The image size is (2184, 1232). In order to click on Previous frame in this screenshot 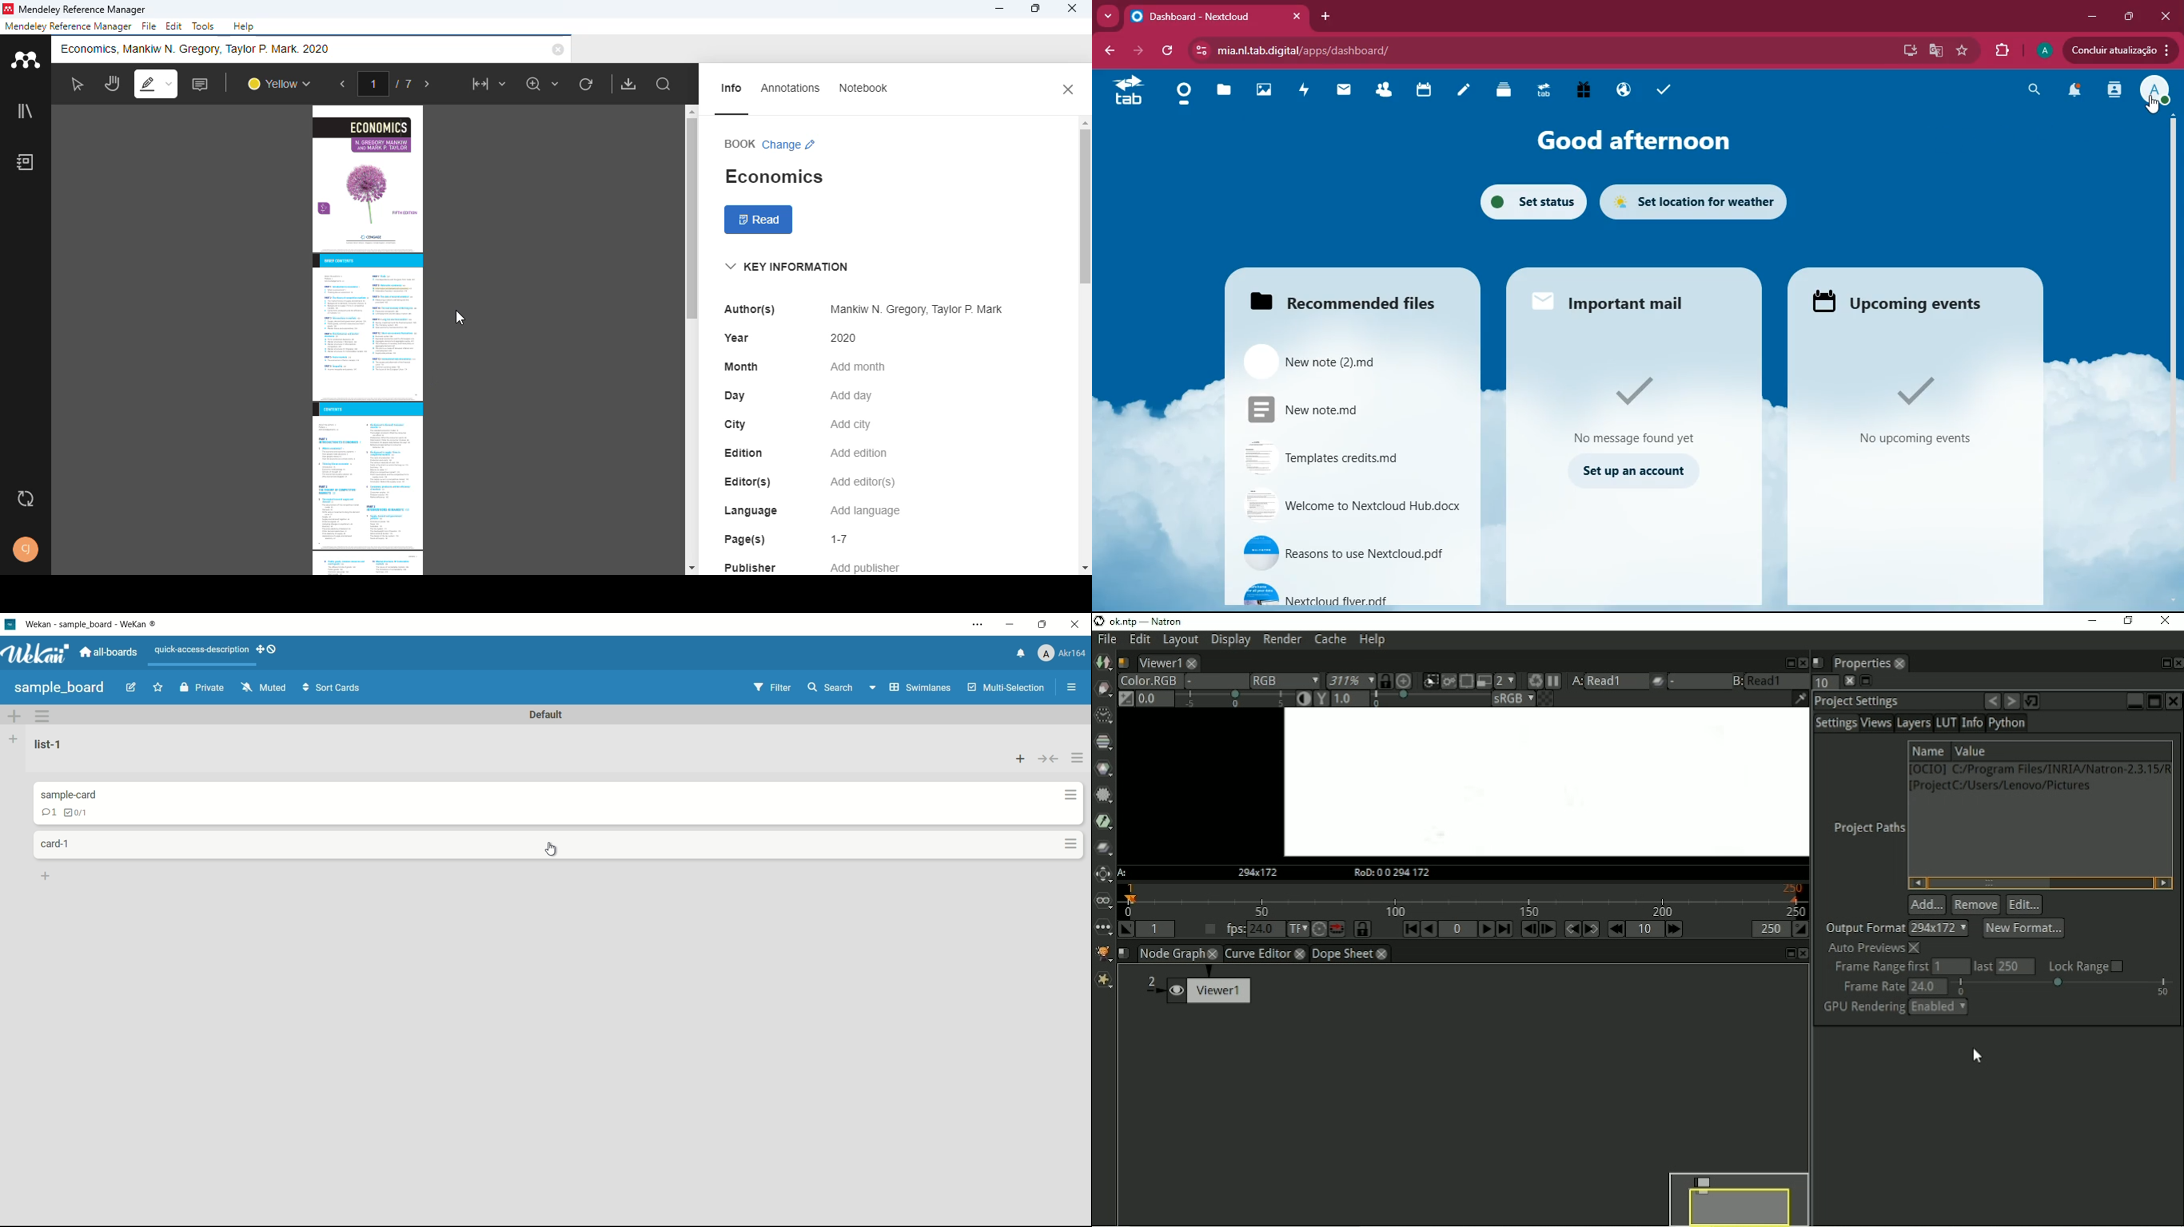, I will do `click(1529, 930)`.